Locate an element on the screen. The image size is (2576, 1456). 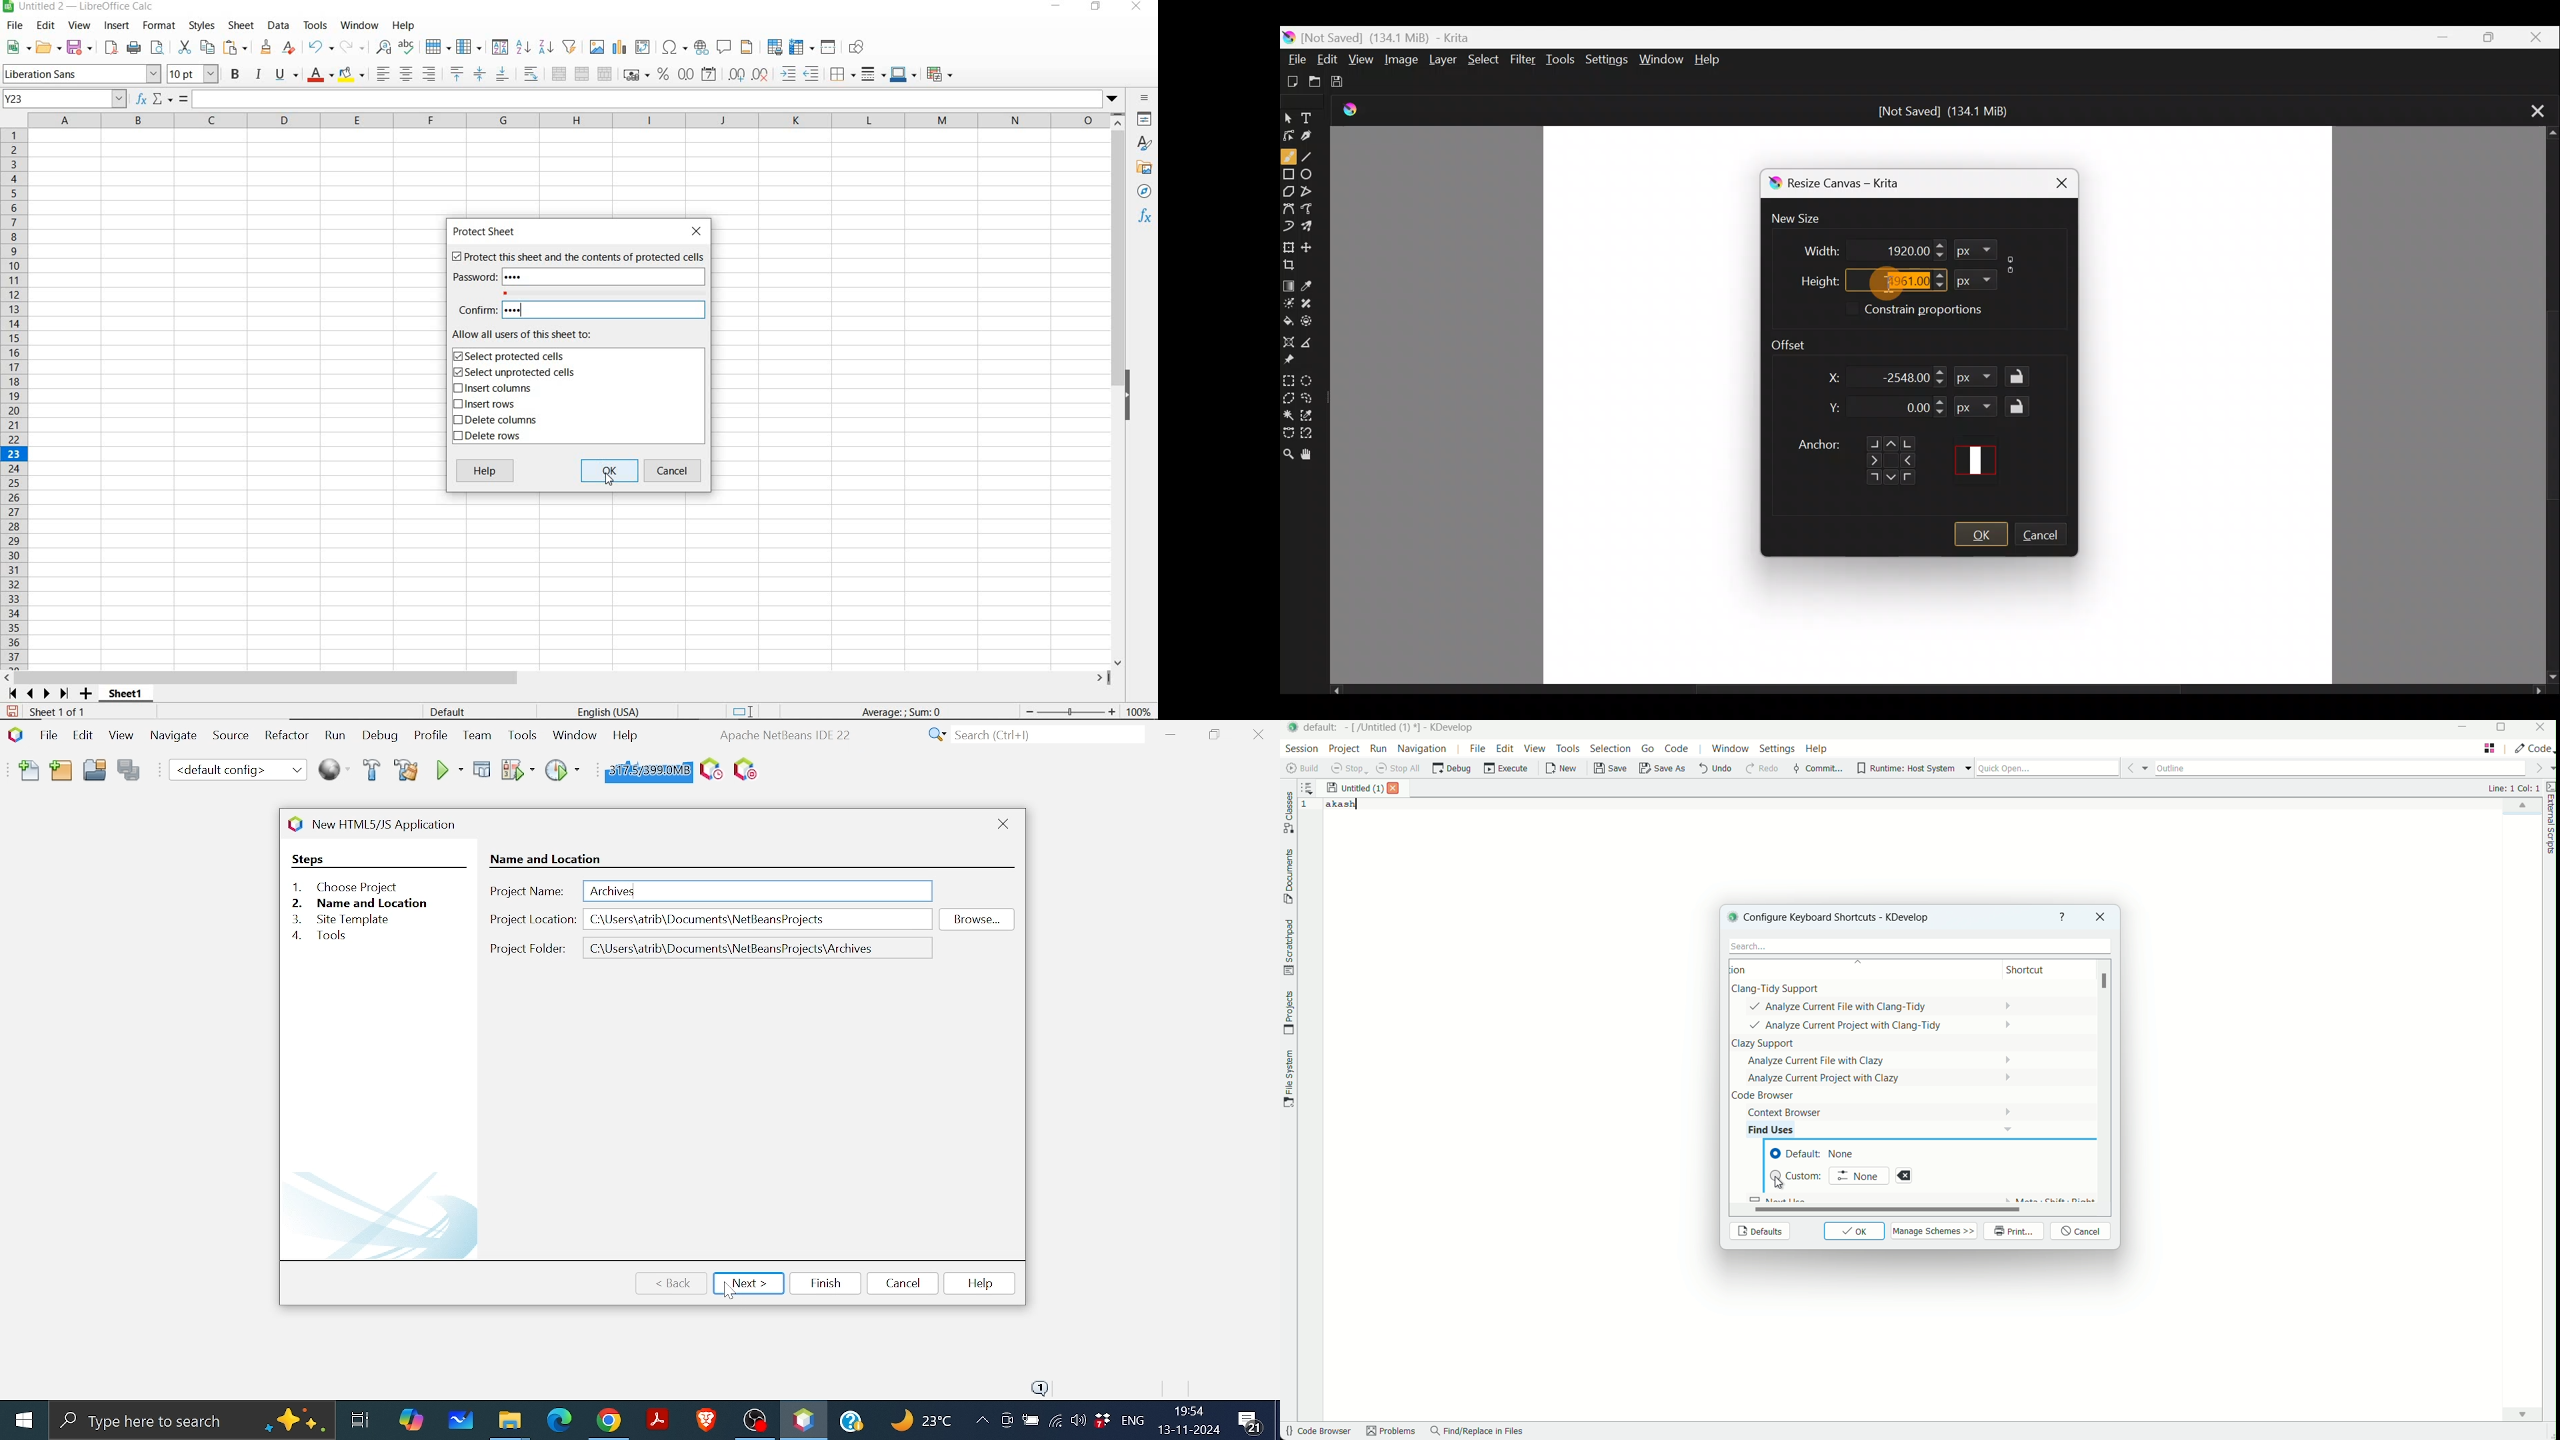
navigator is located at coordinates (1146, 190).